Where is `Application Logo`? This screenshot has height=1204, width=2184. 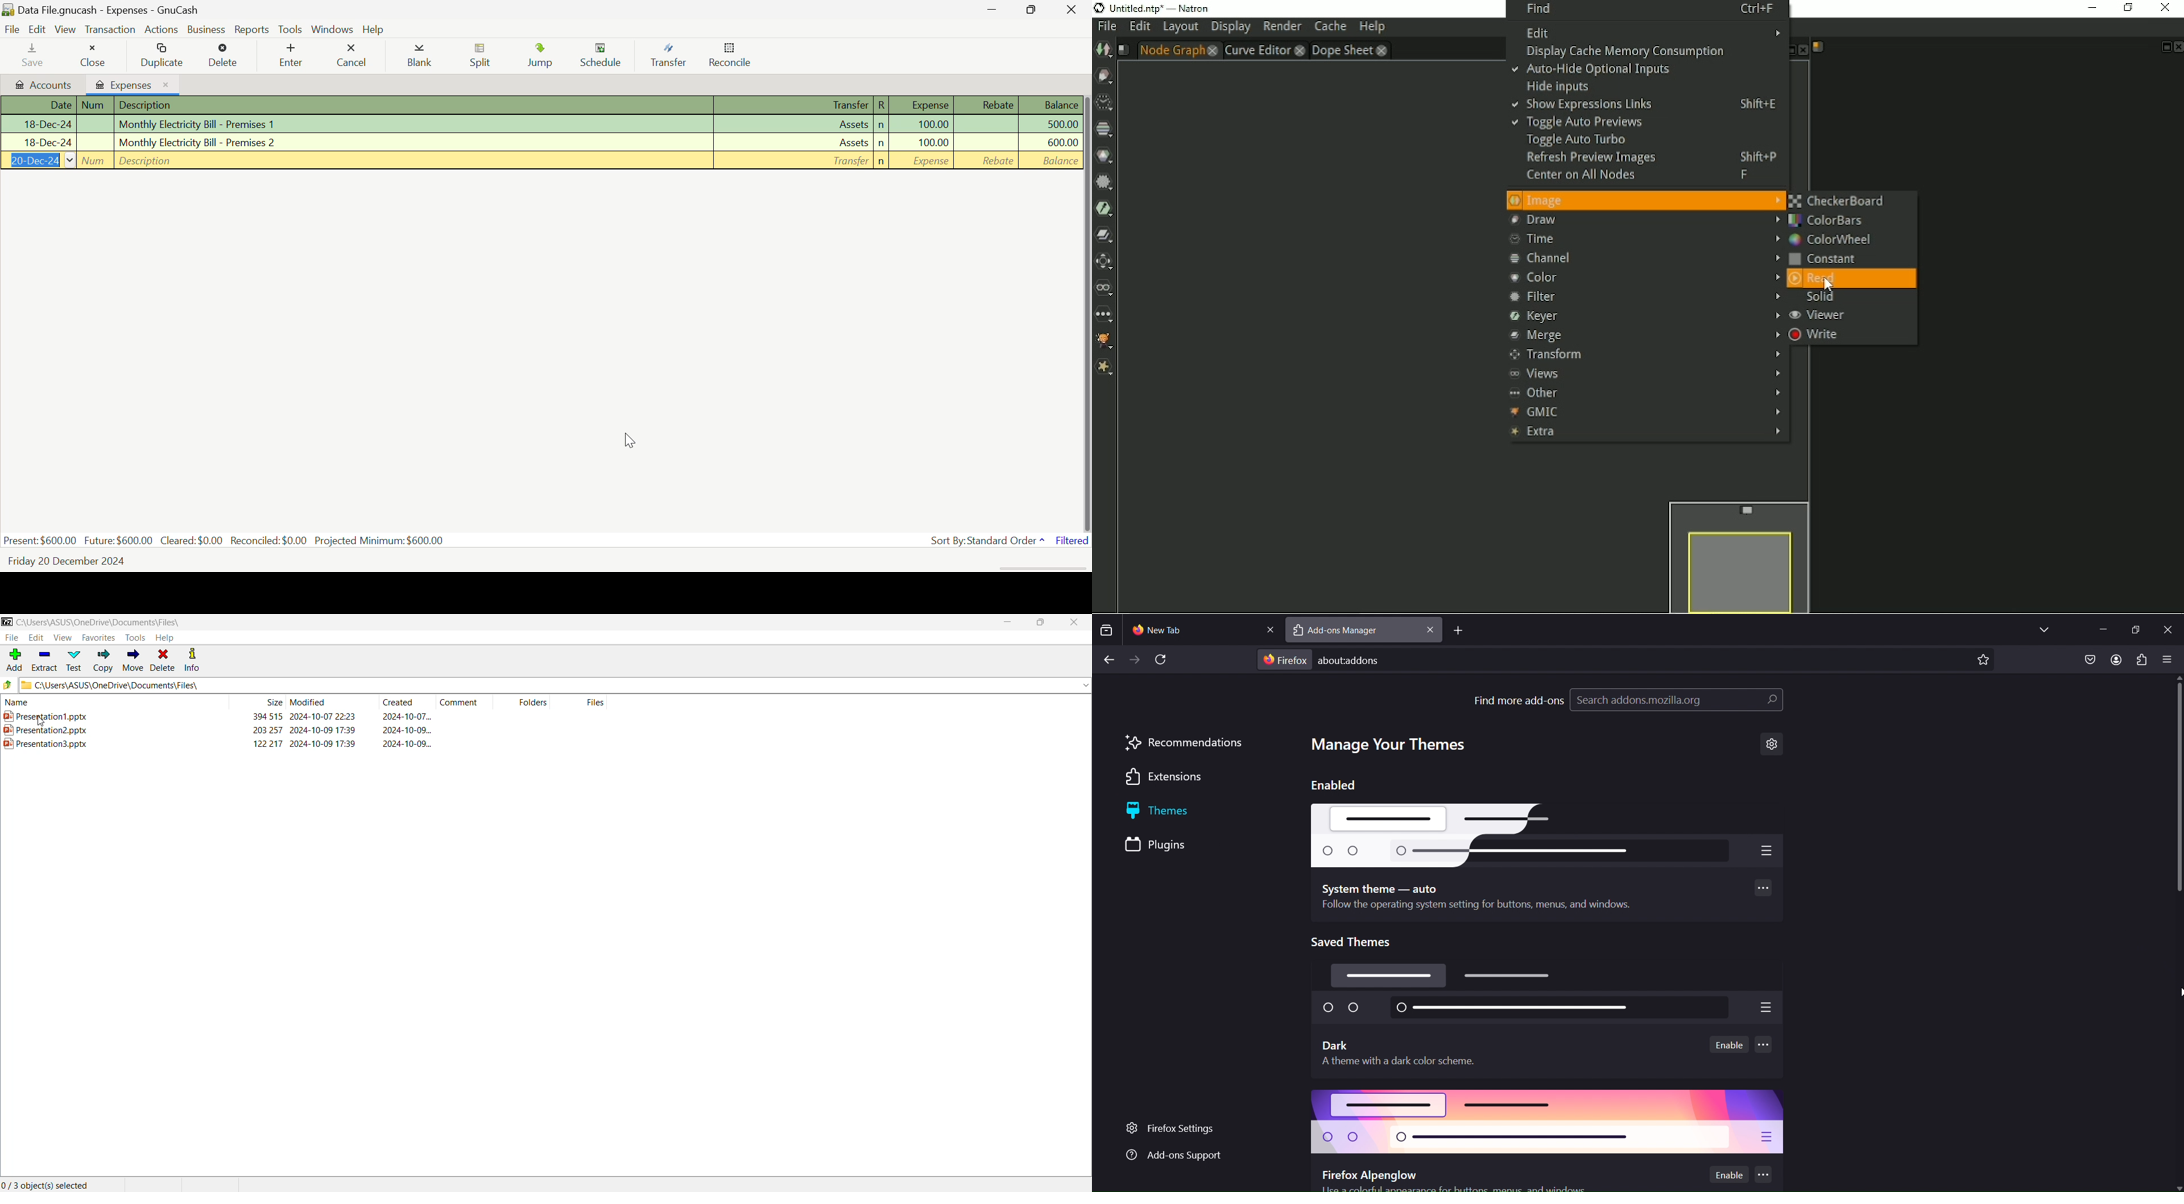
Application Logo is located at coordinates (7, 621).